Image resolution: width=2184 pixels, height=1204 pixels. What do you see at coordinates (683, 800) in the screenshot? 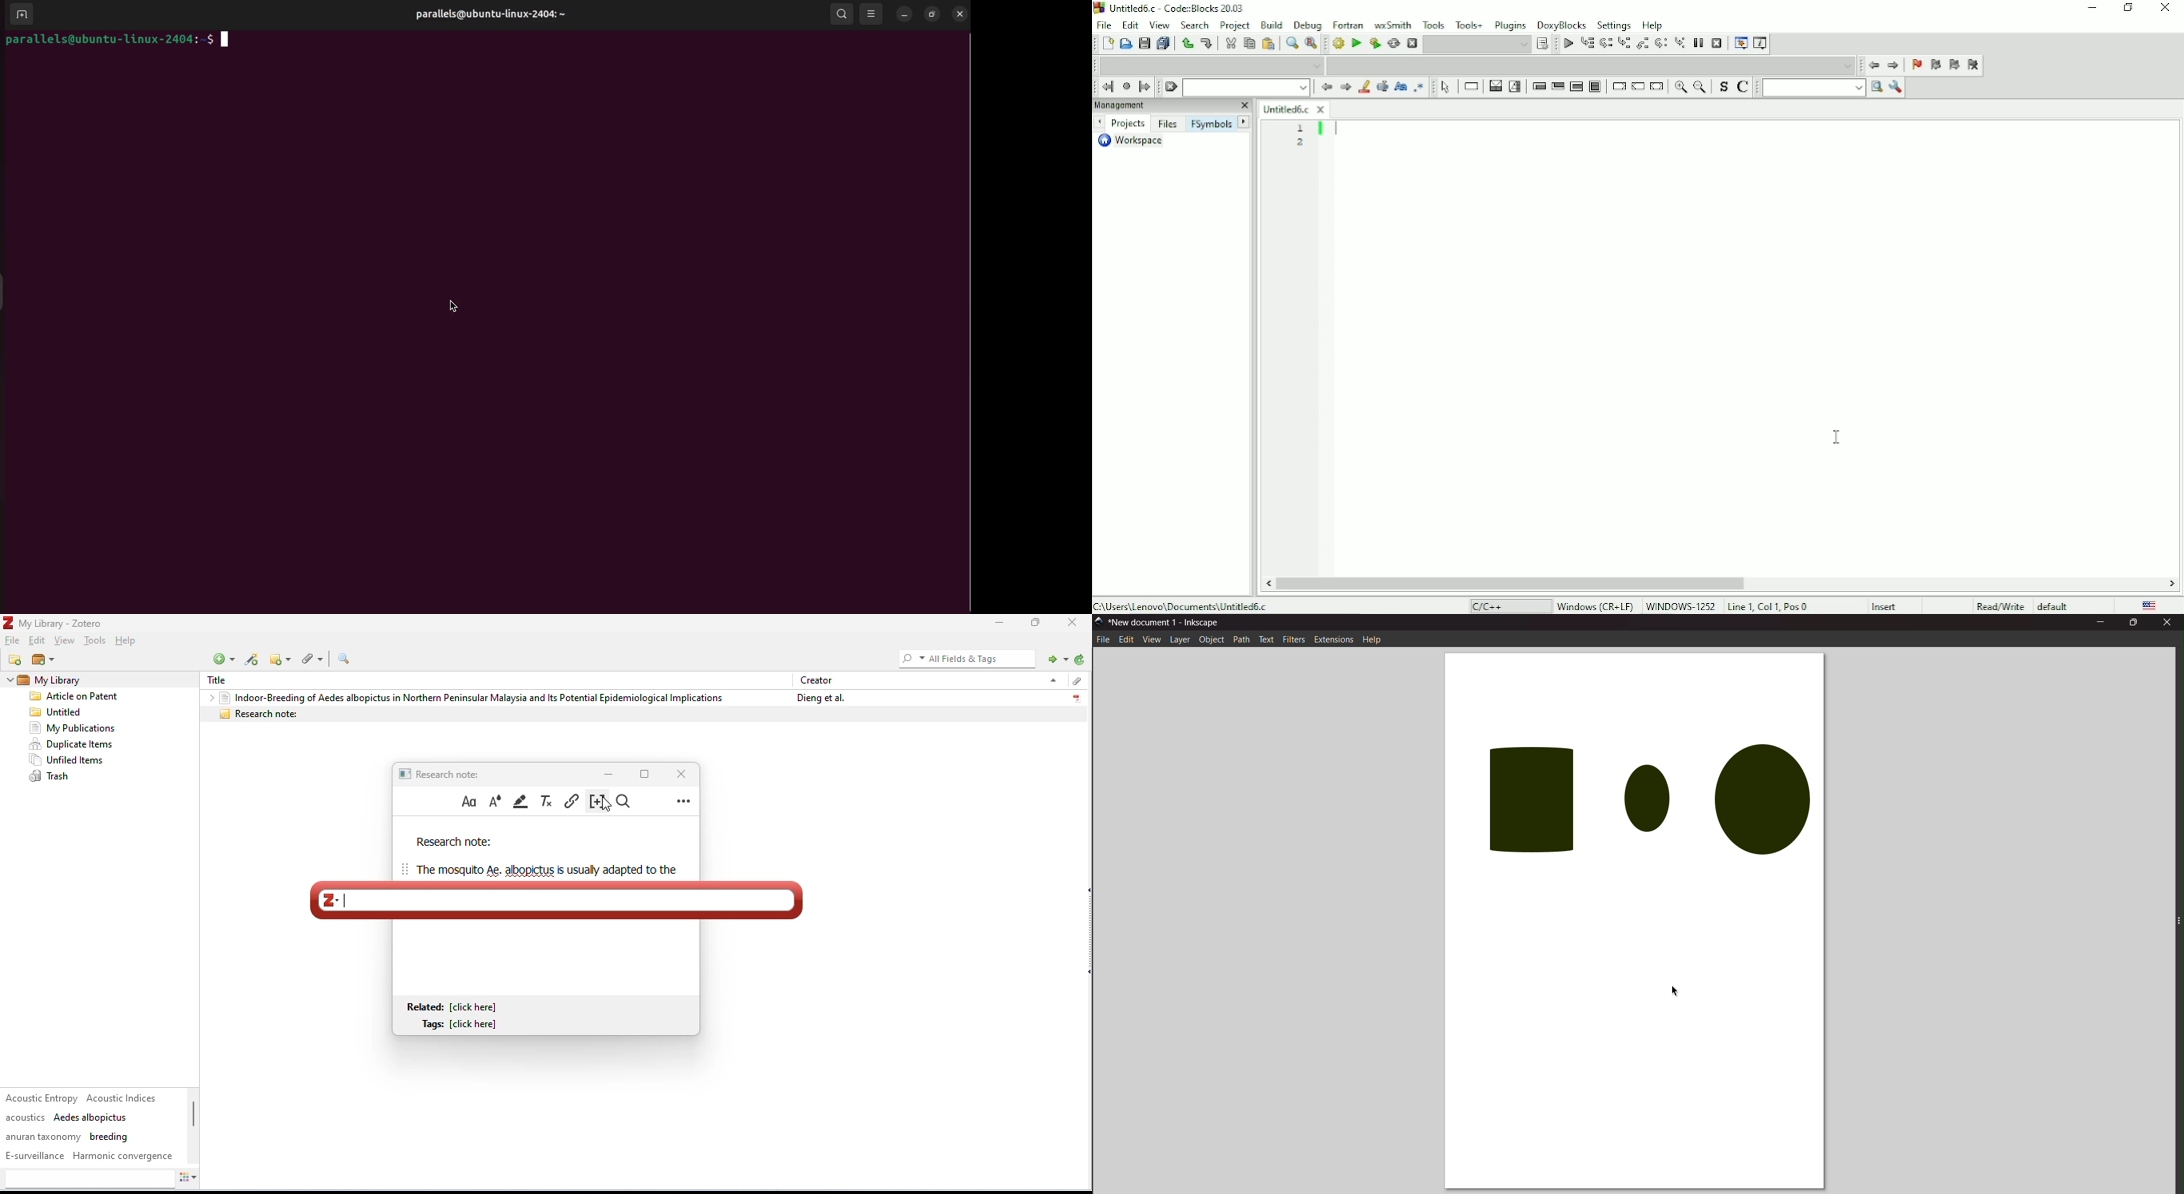
I see `more` at bounding box center [683, 800].